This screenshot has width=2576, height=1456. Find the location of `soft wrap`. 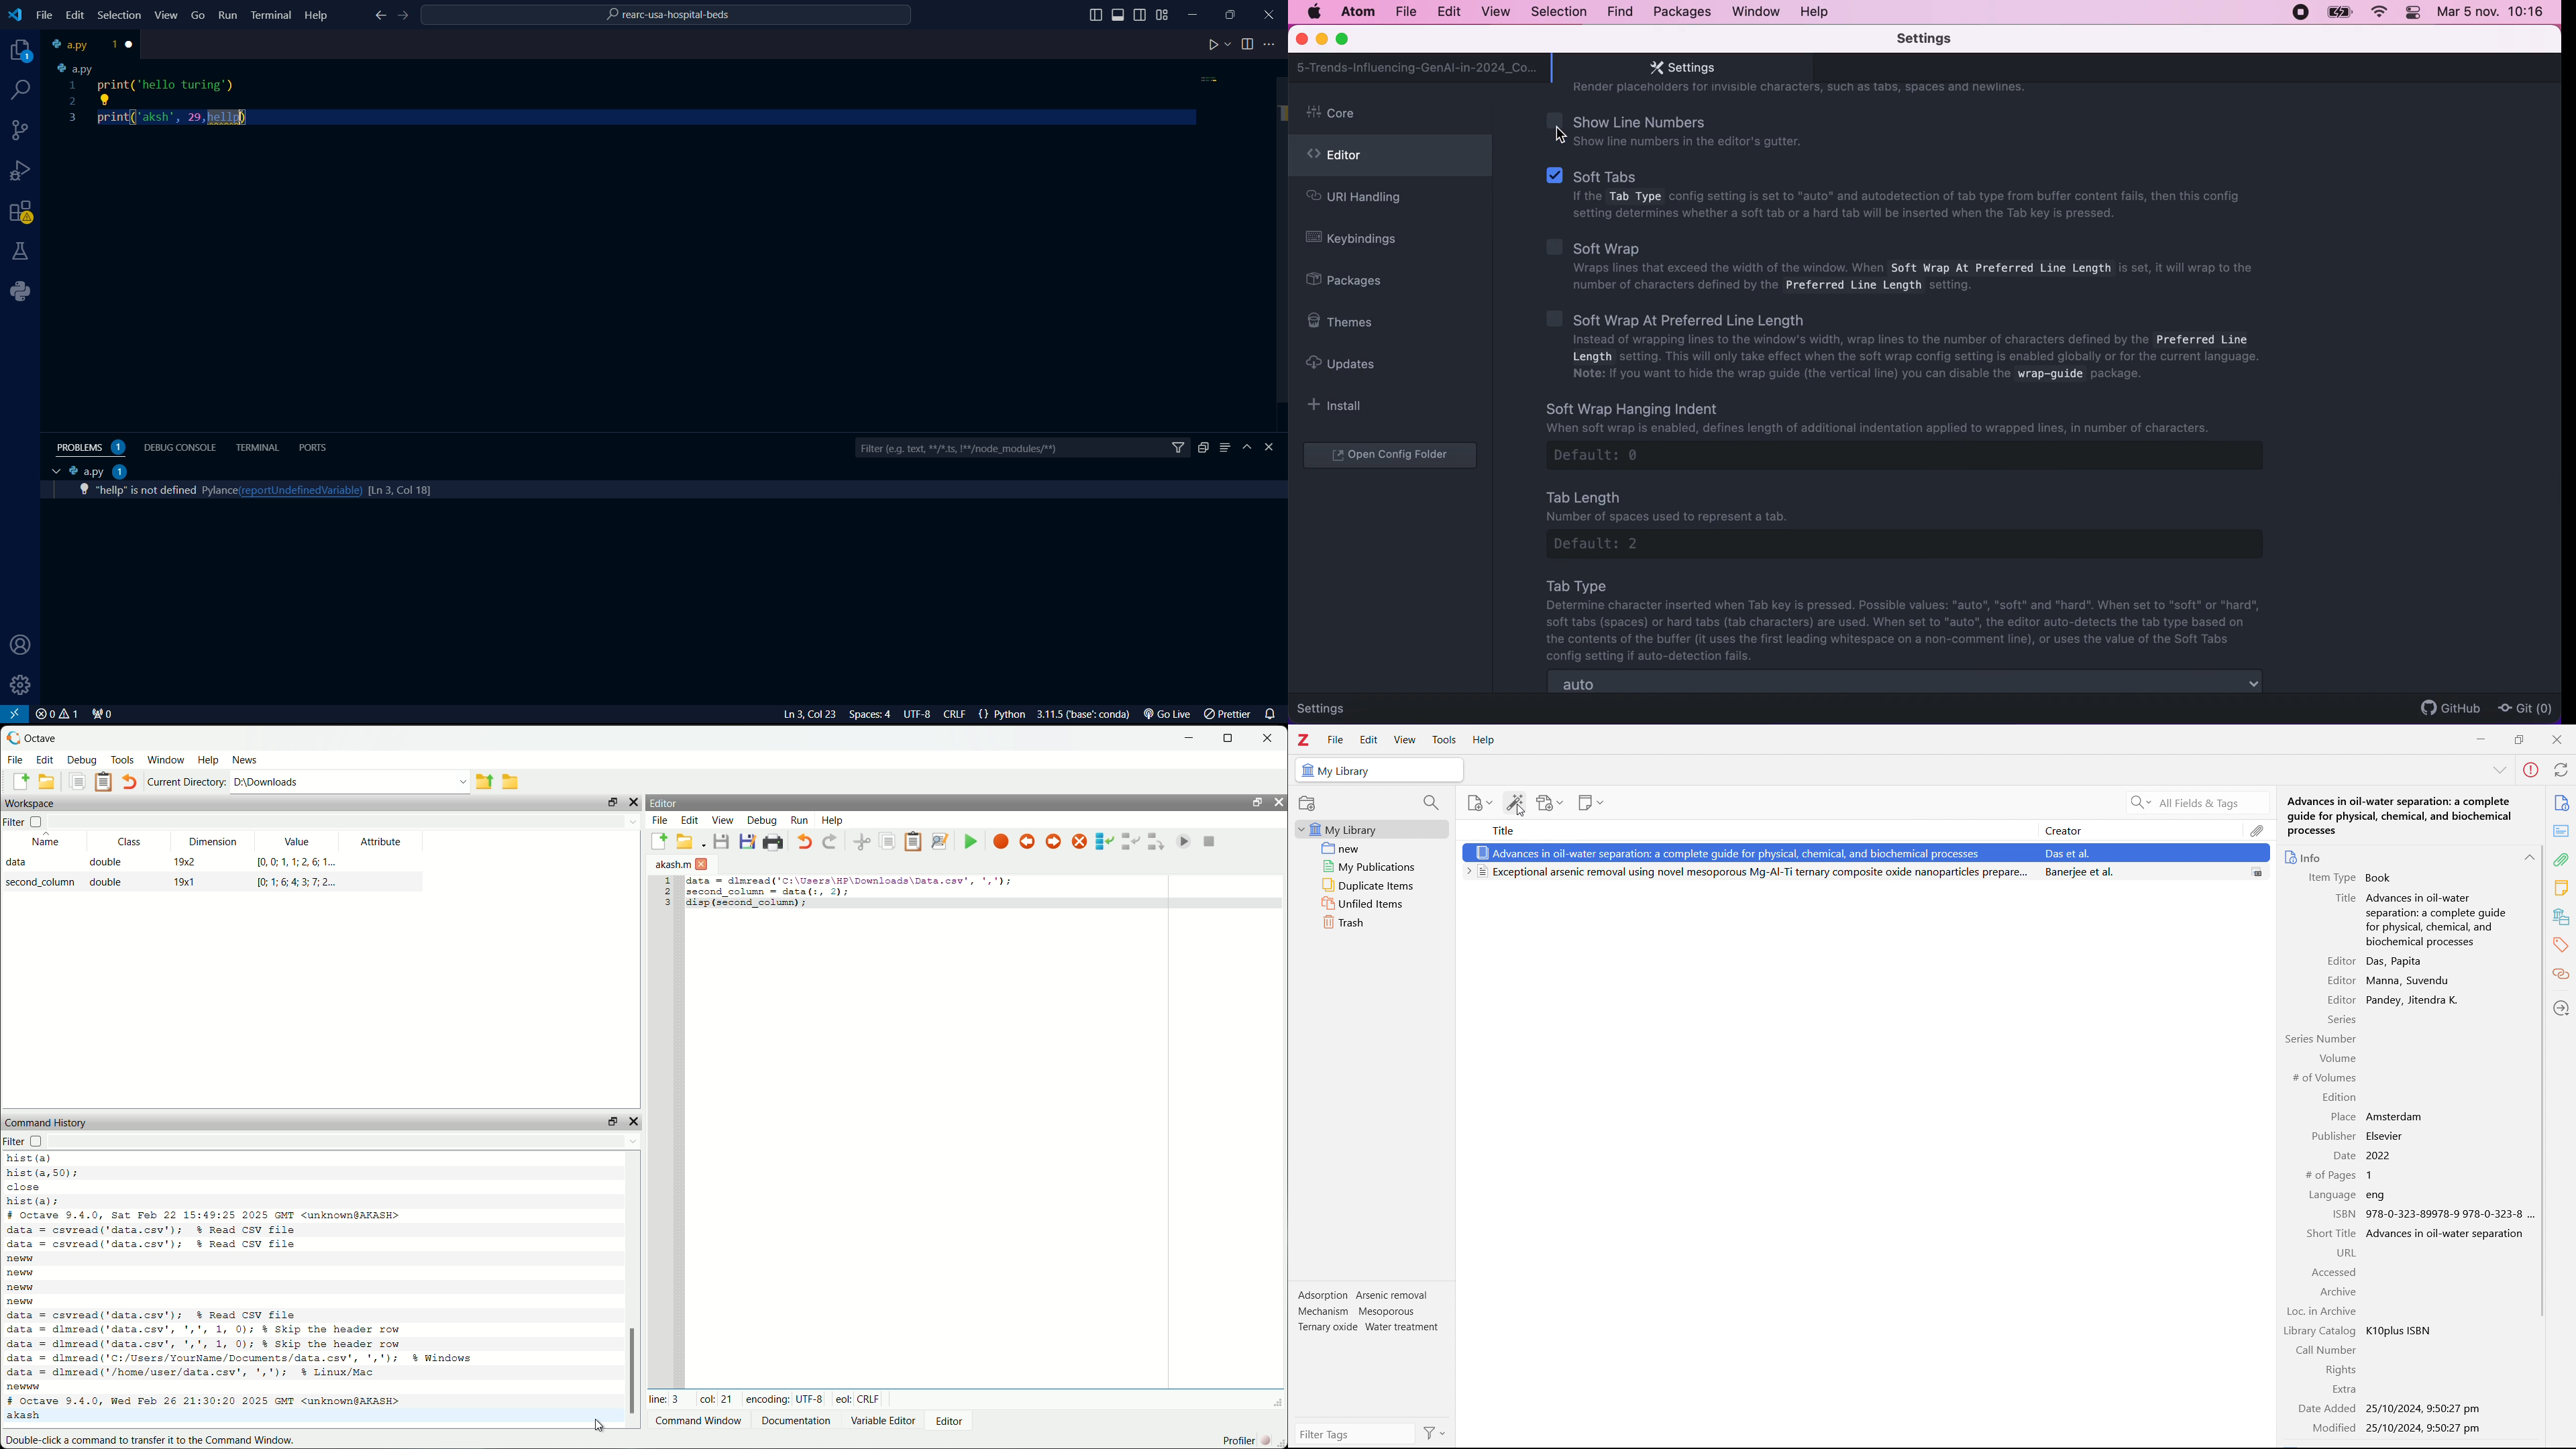

soft wrap is located at coordinates (1901, 264).